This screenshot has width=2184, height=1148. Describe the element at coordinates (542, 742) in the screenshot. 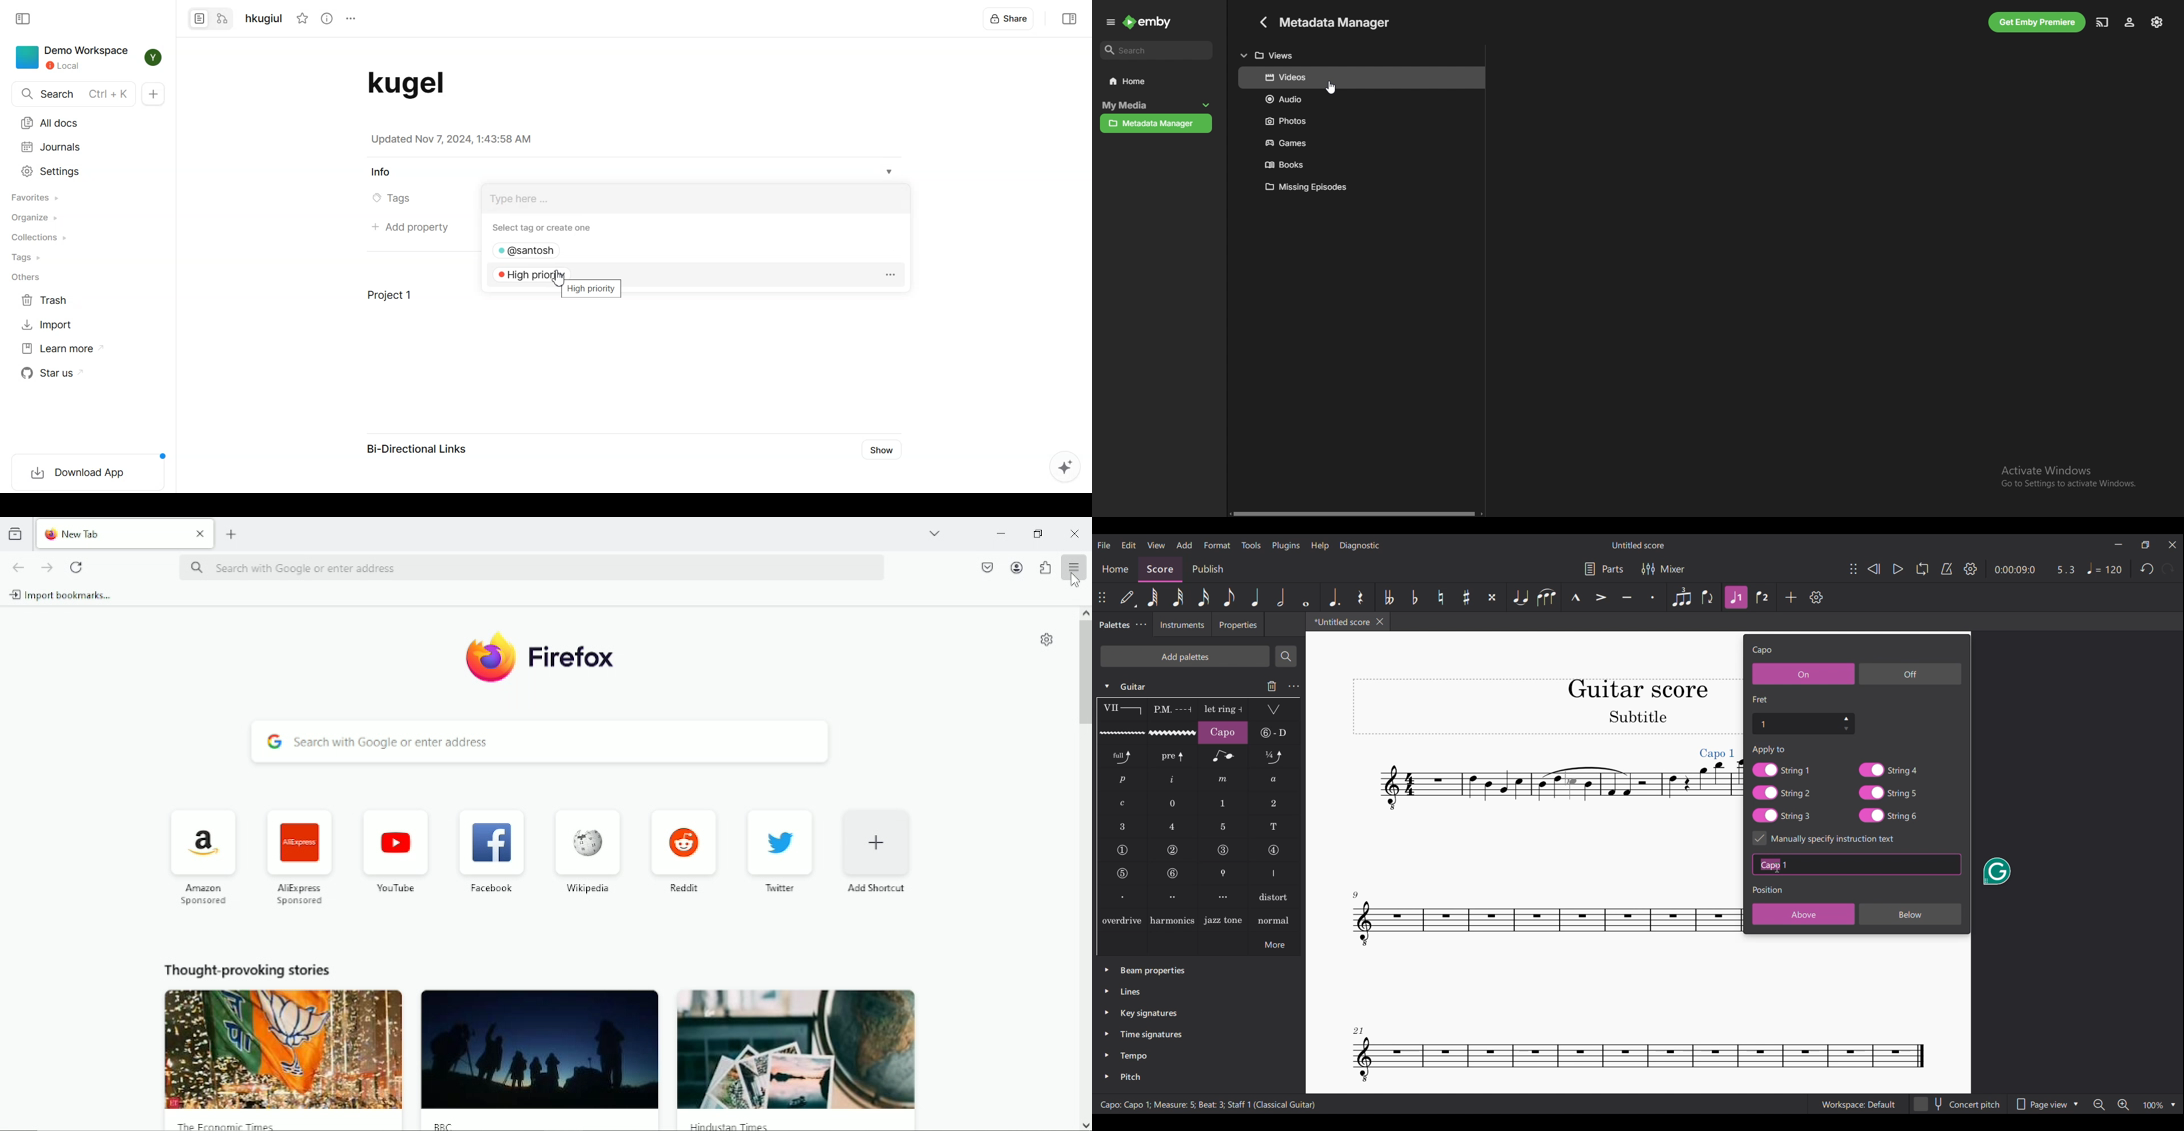

I see `Search with google or enter address` at that location.